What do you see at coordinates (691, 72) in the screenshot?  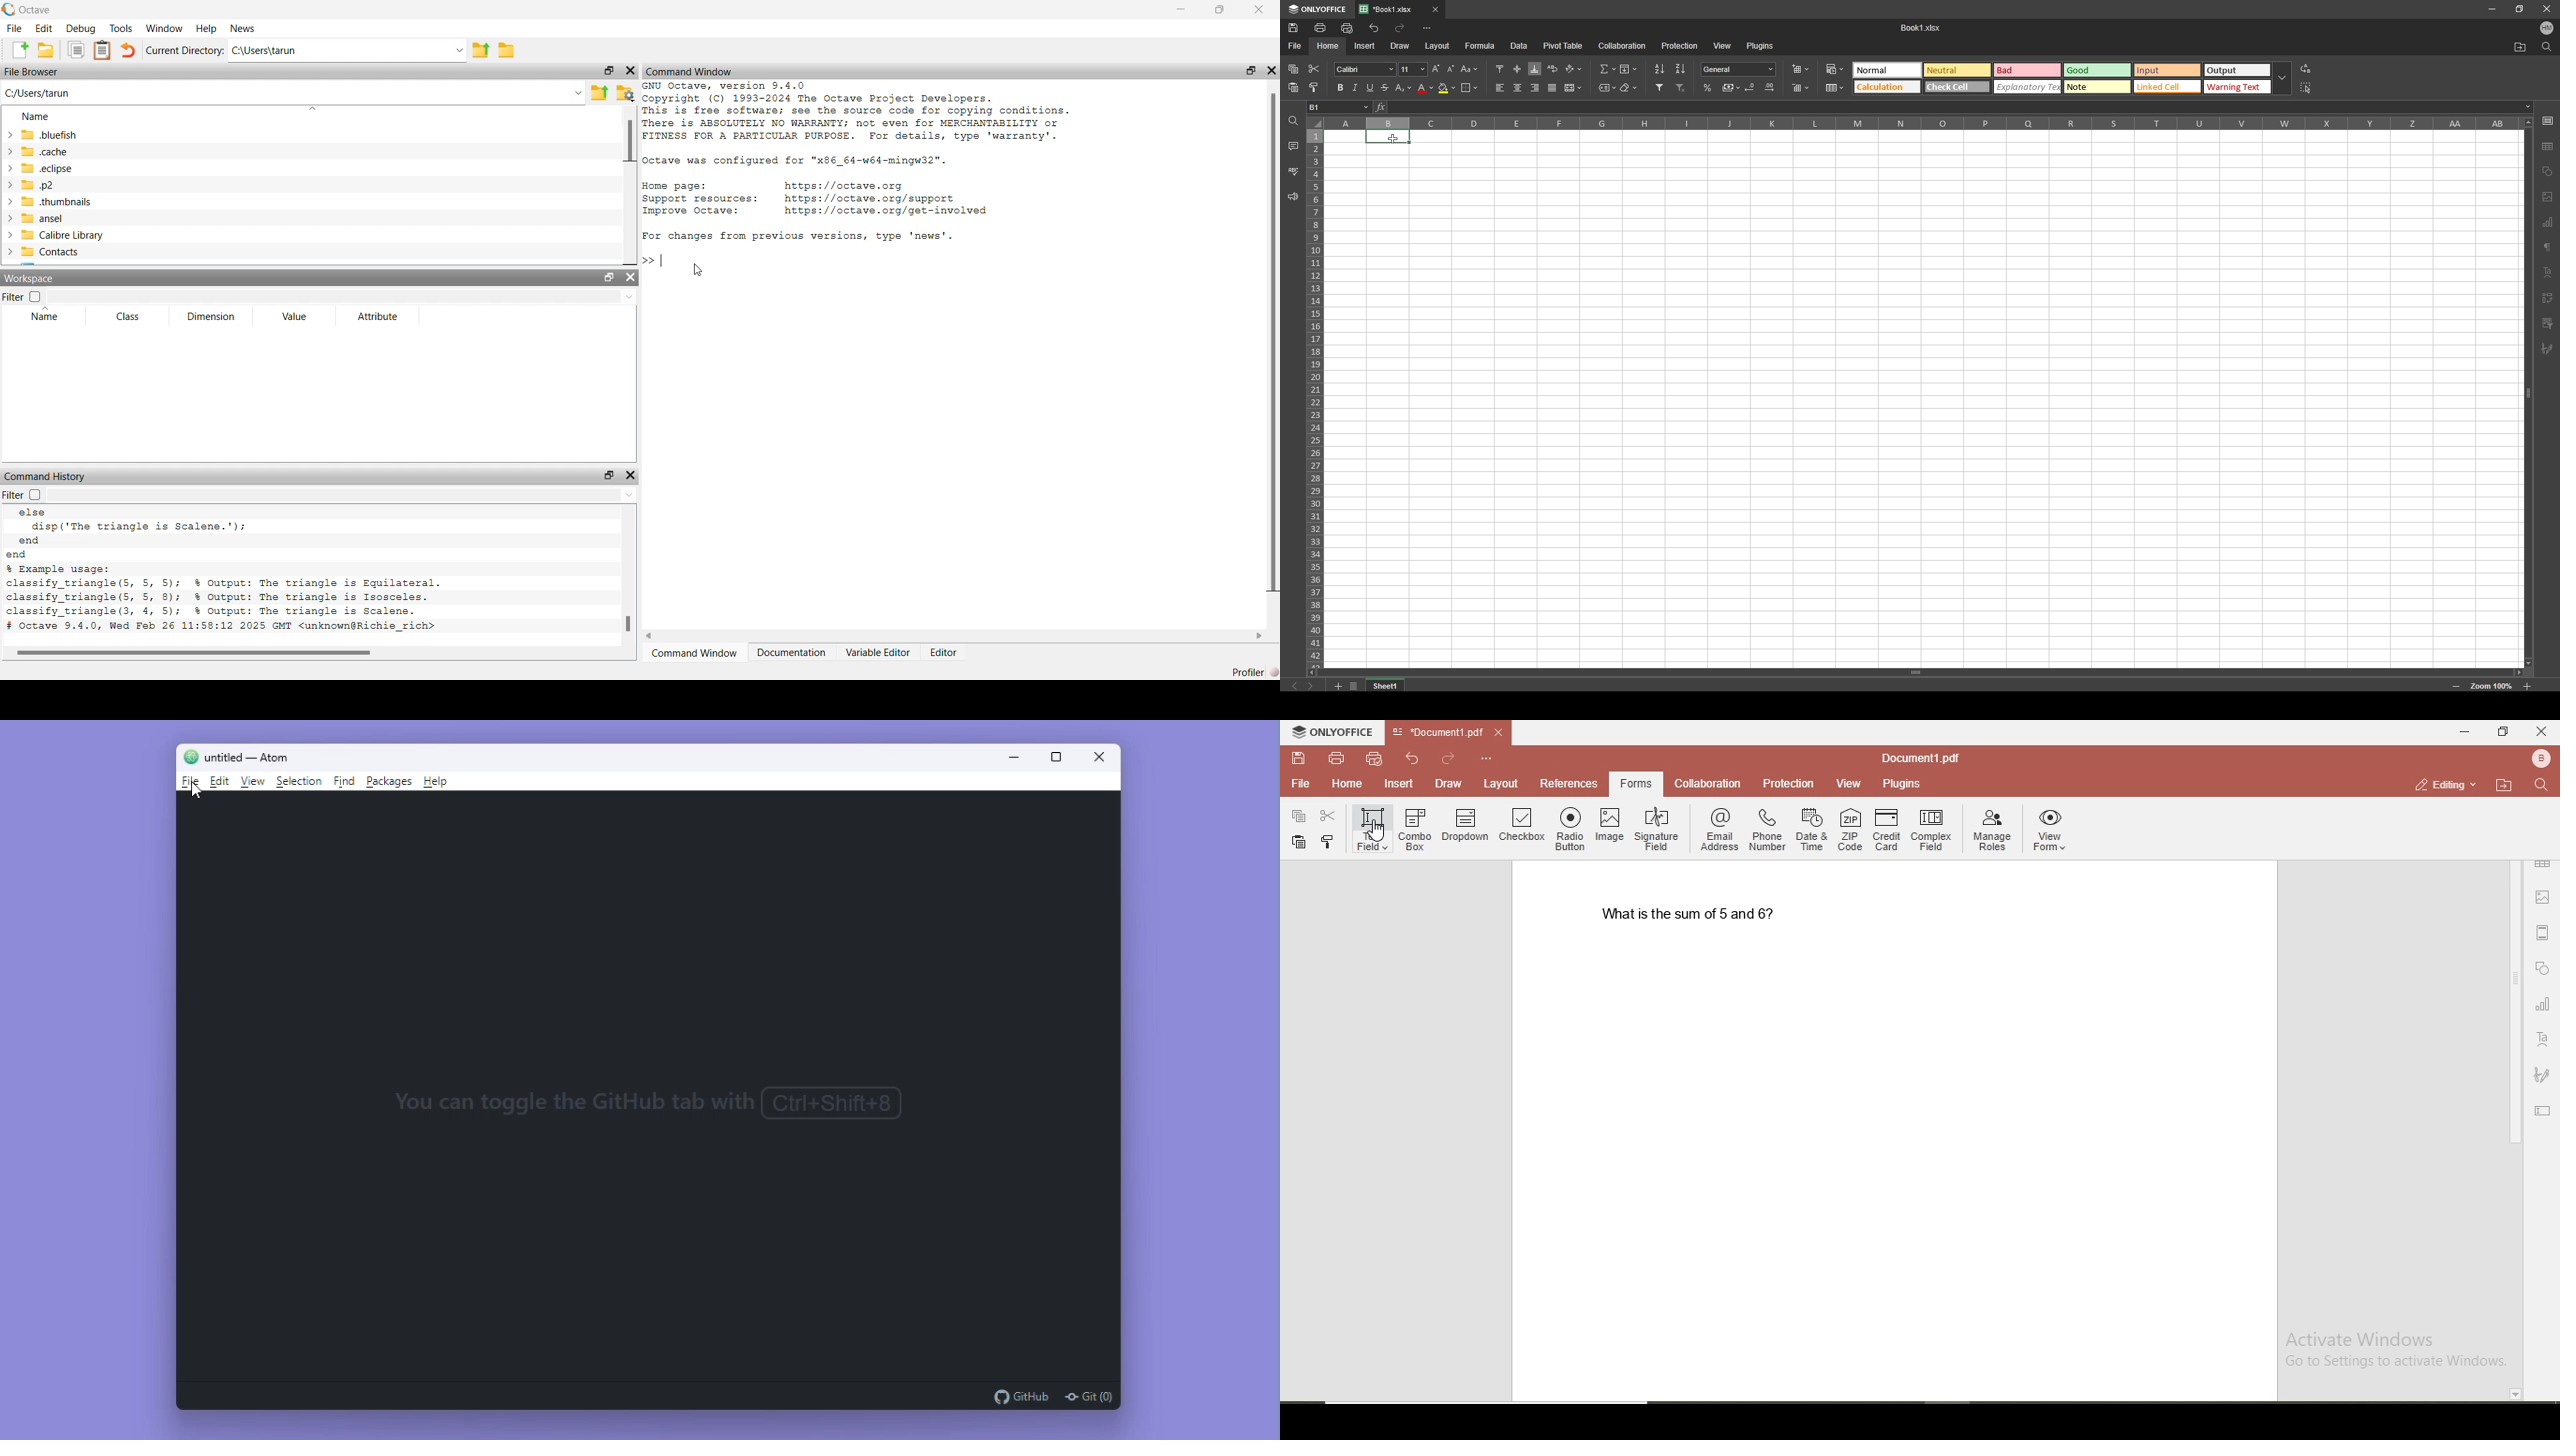 I see `command window` at bounding box center [691, 72].